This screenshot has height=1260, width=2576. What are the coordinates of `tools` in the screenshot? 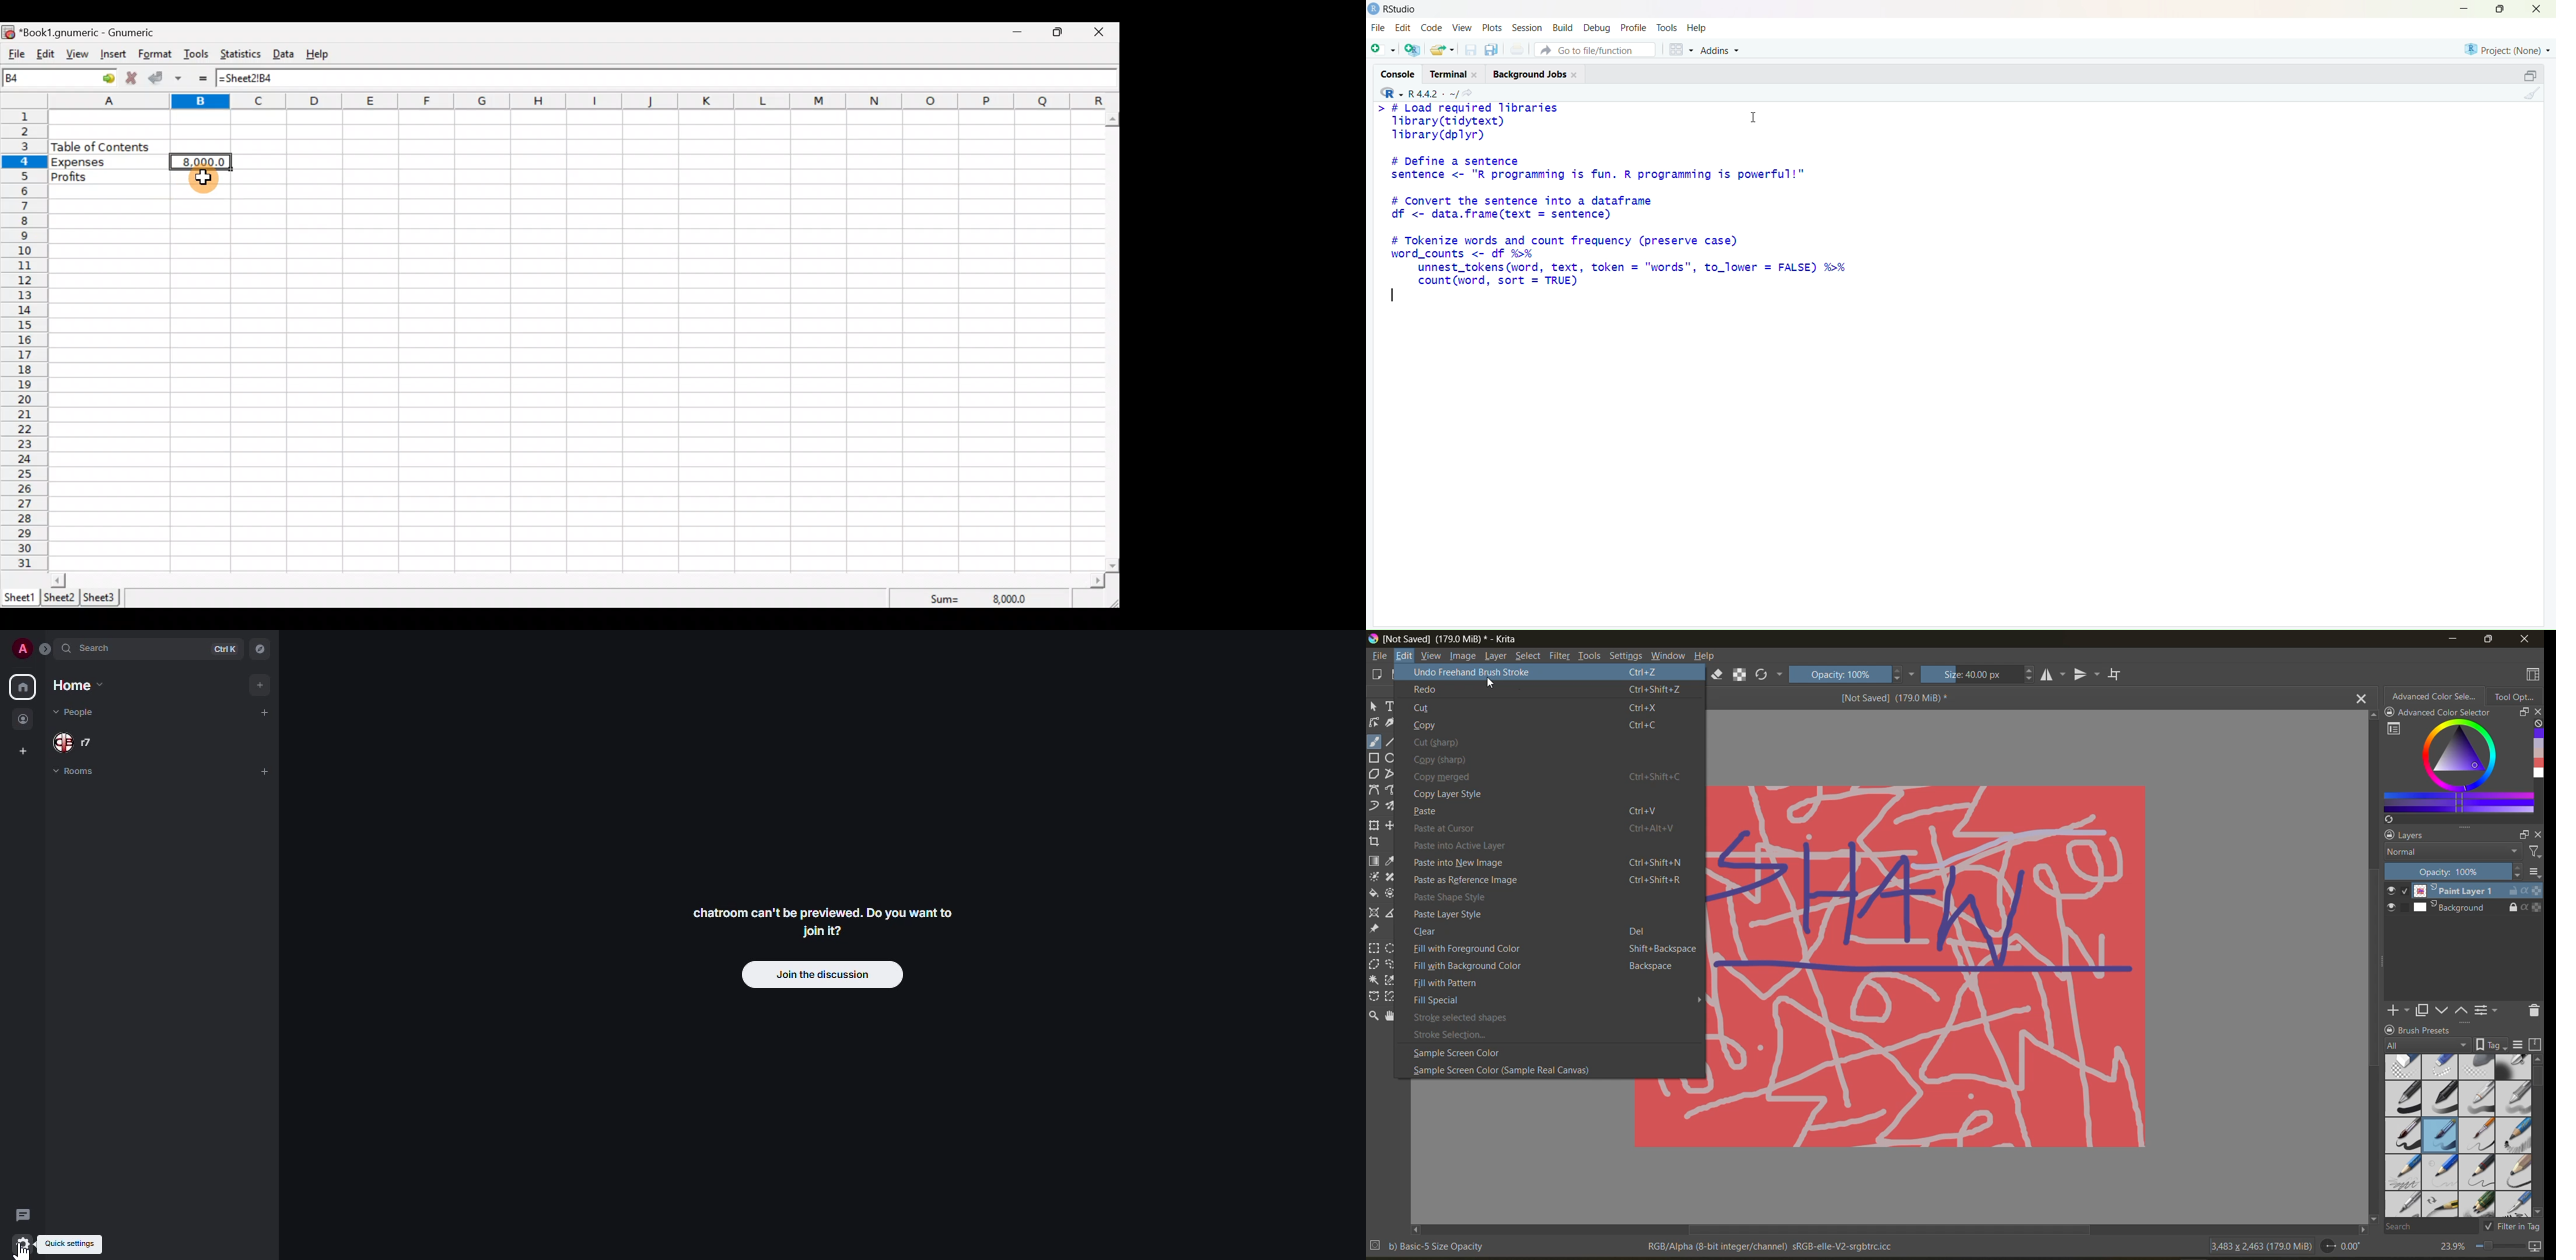 It's located at (1667, 27).